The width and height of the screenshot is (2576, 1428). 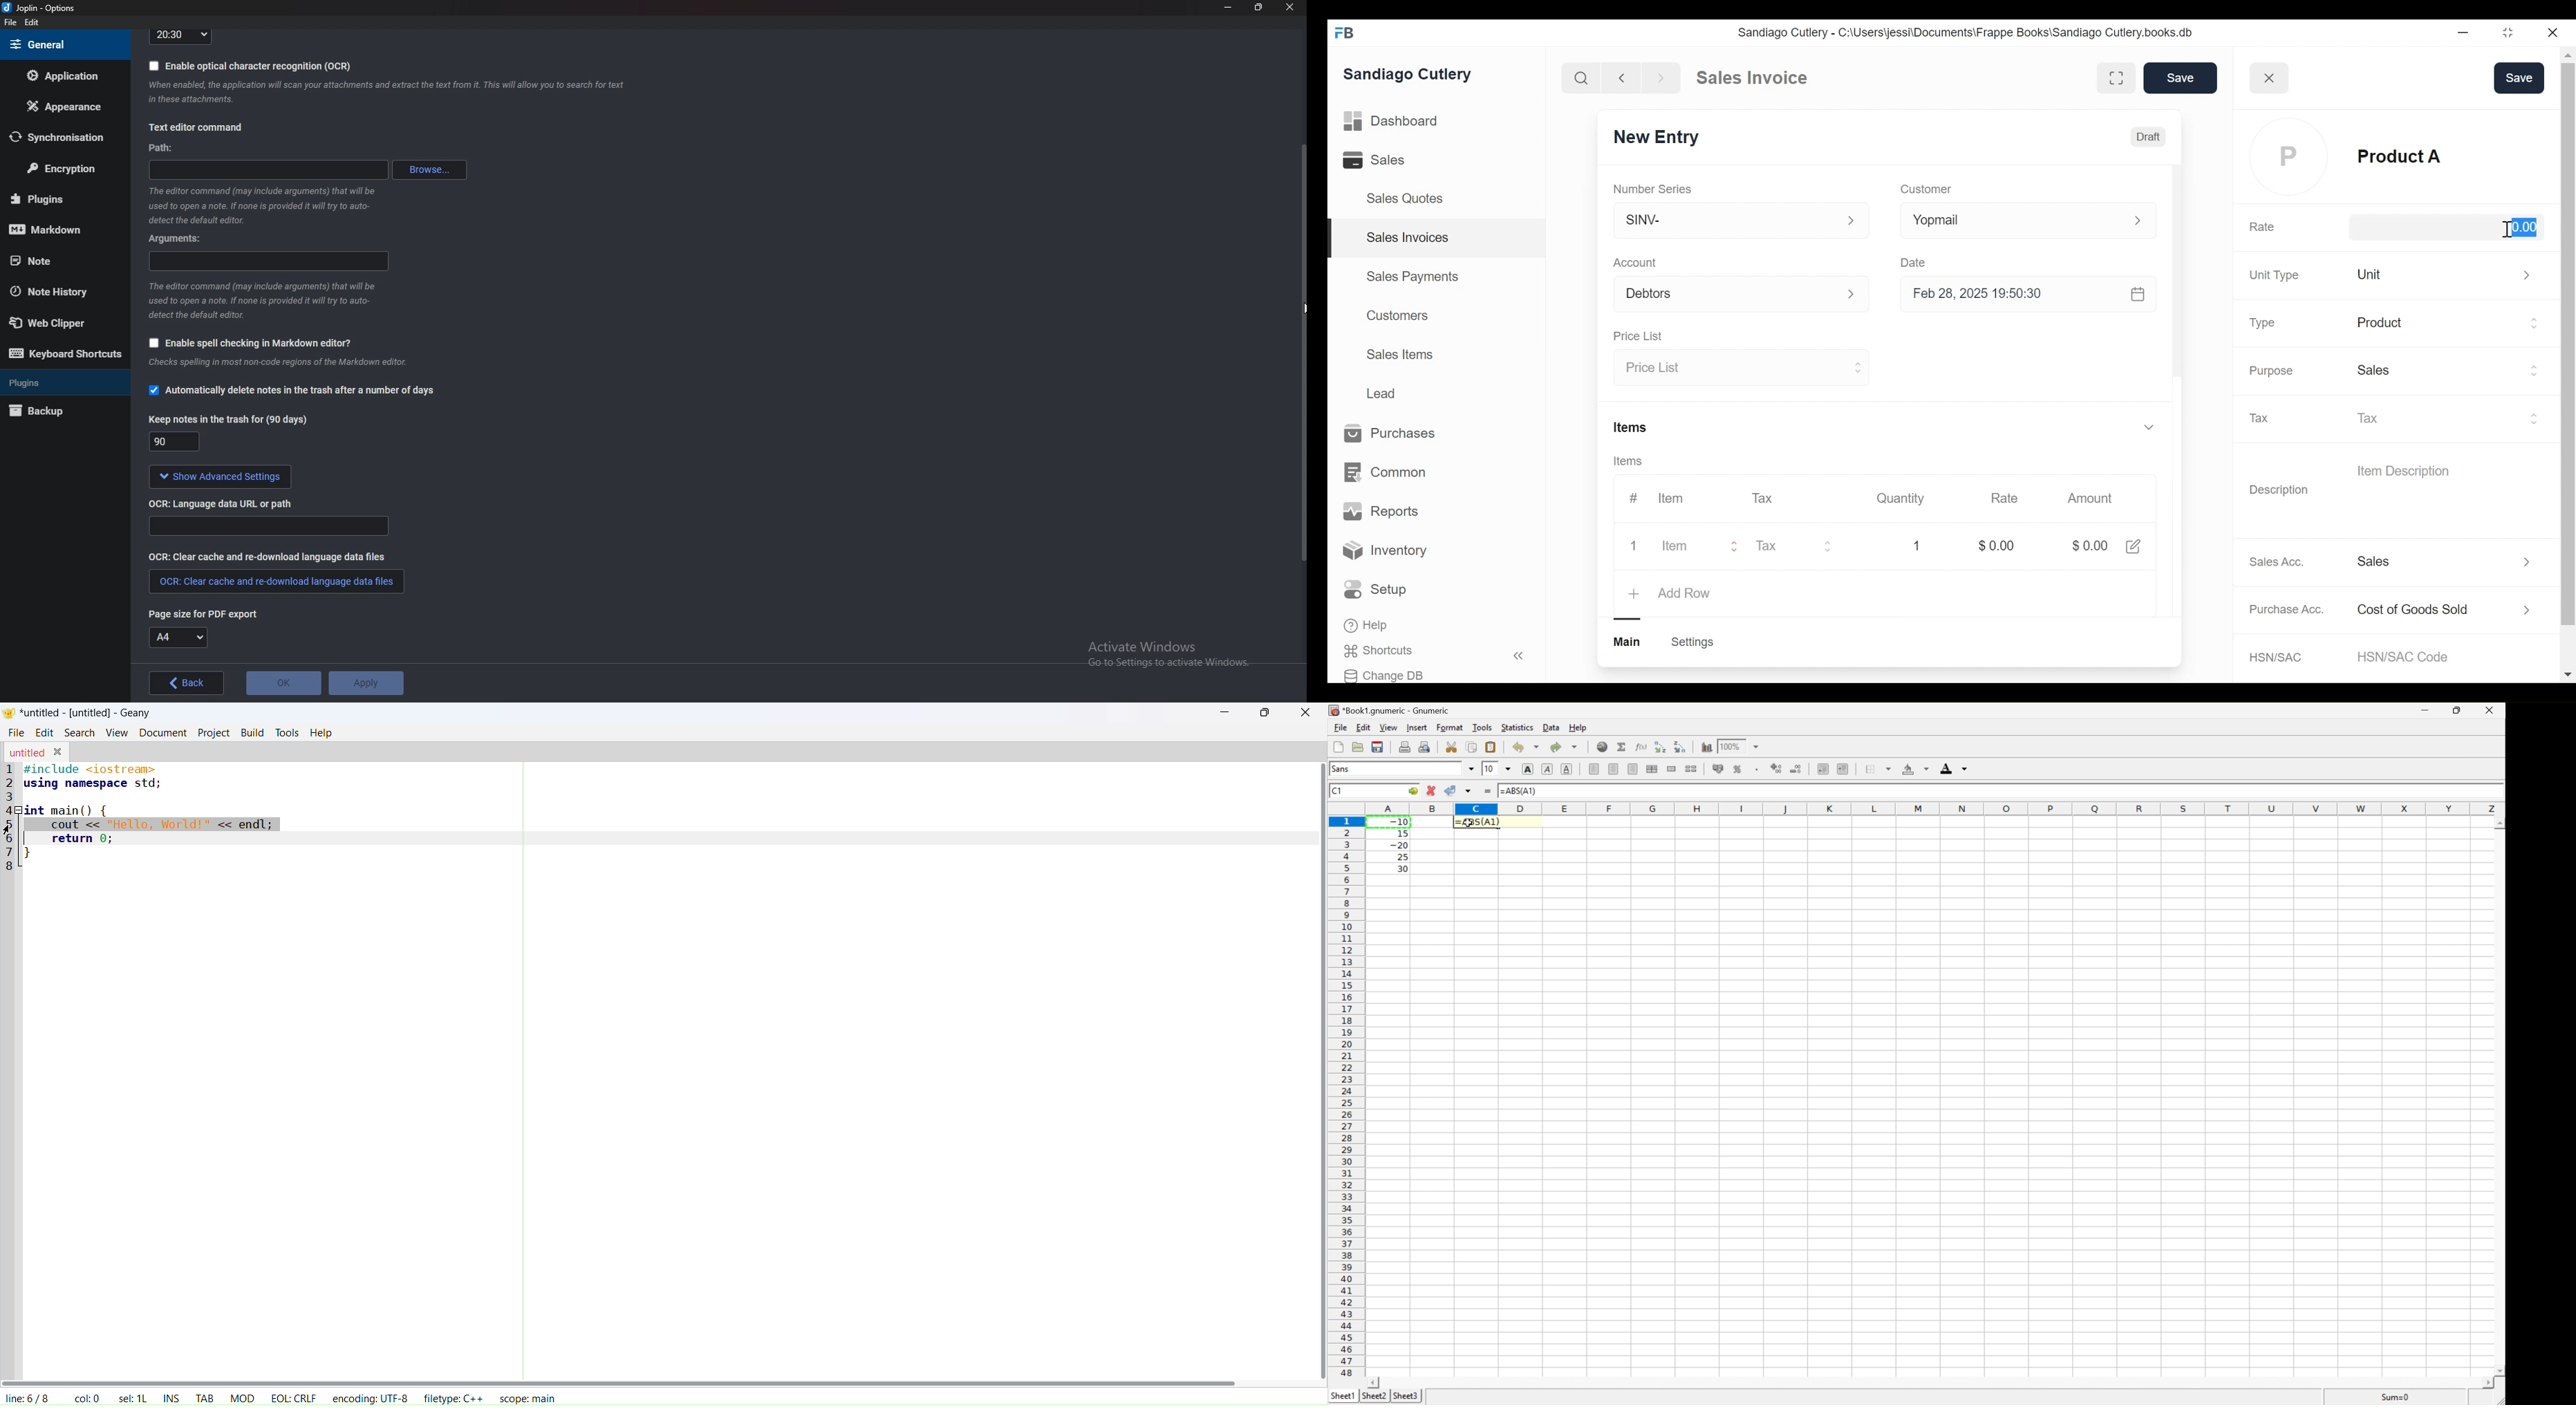 What do you see at coordinates (2449, 417) in the screenshot?
I see `Tax` at bounding box center [2449, 417].